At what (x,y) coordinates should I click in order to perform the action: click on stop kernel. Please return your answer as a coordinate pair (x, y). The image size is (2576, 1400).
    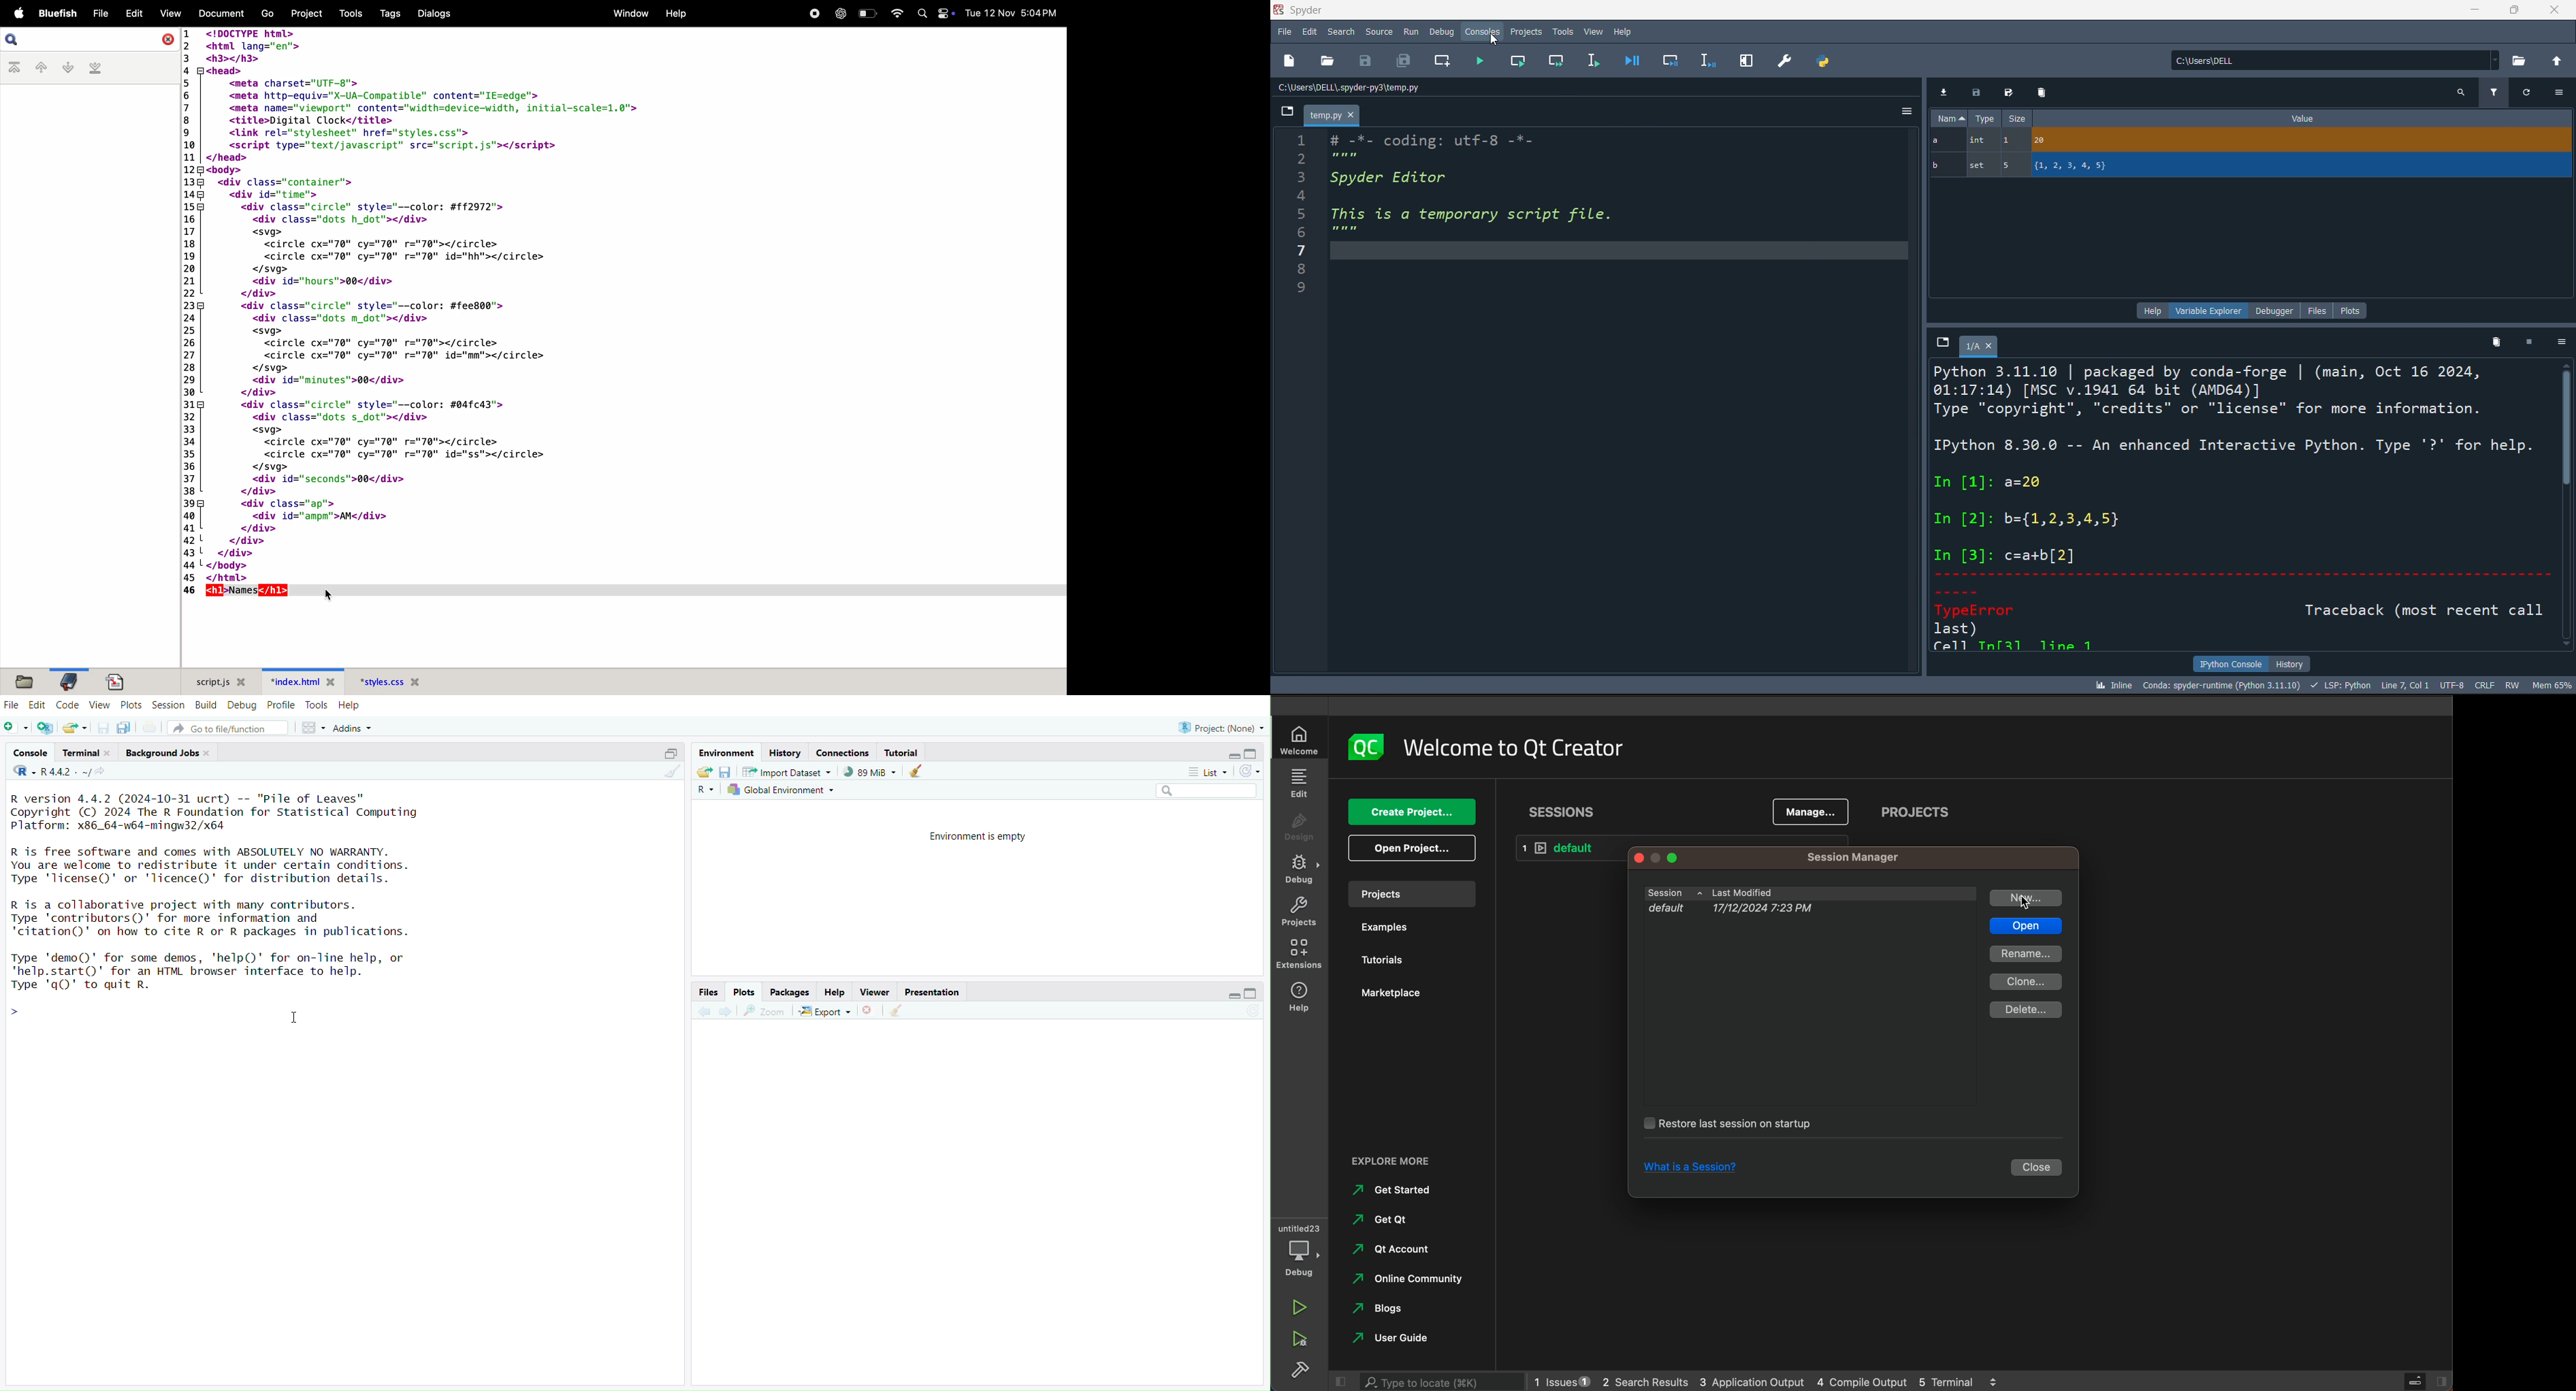
    Looking at the image, I should click on (2530, 345).